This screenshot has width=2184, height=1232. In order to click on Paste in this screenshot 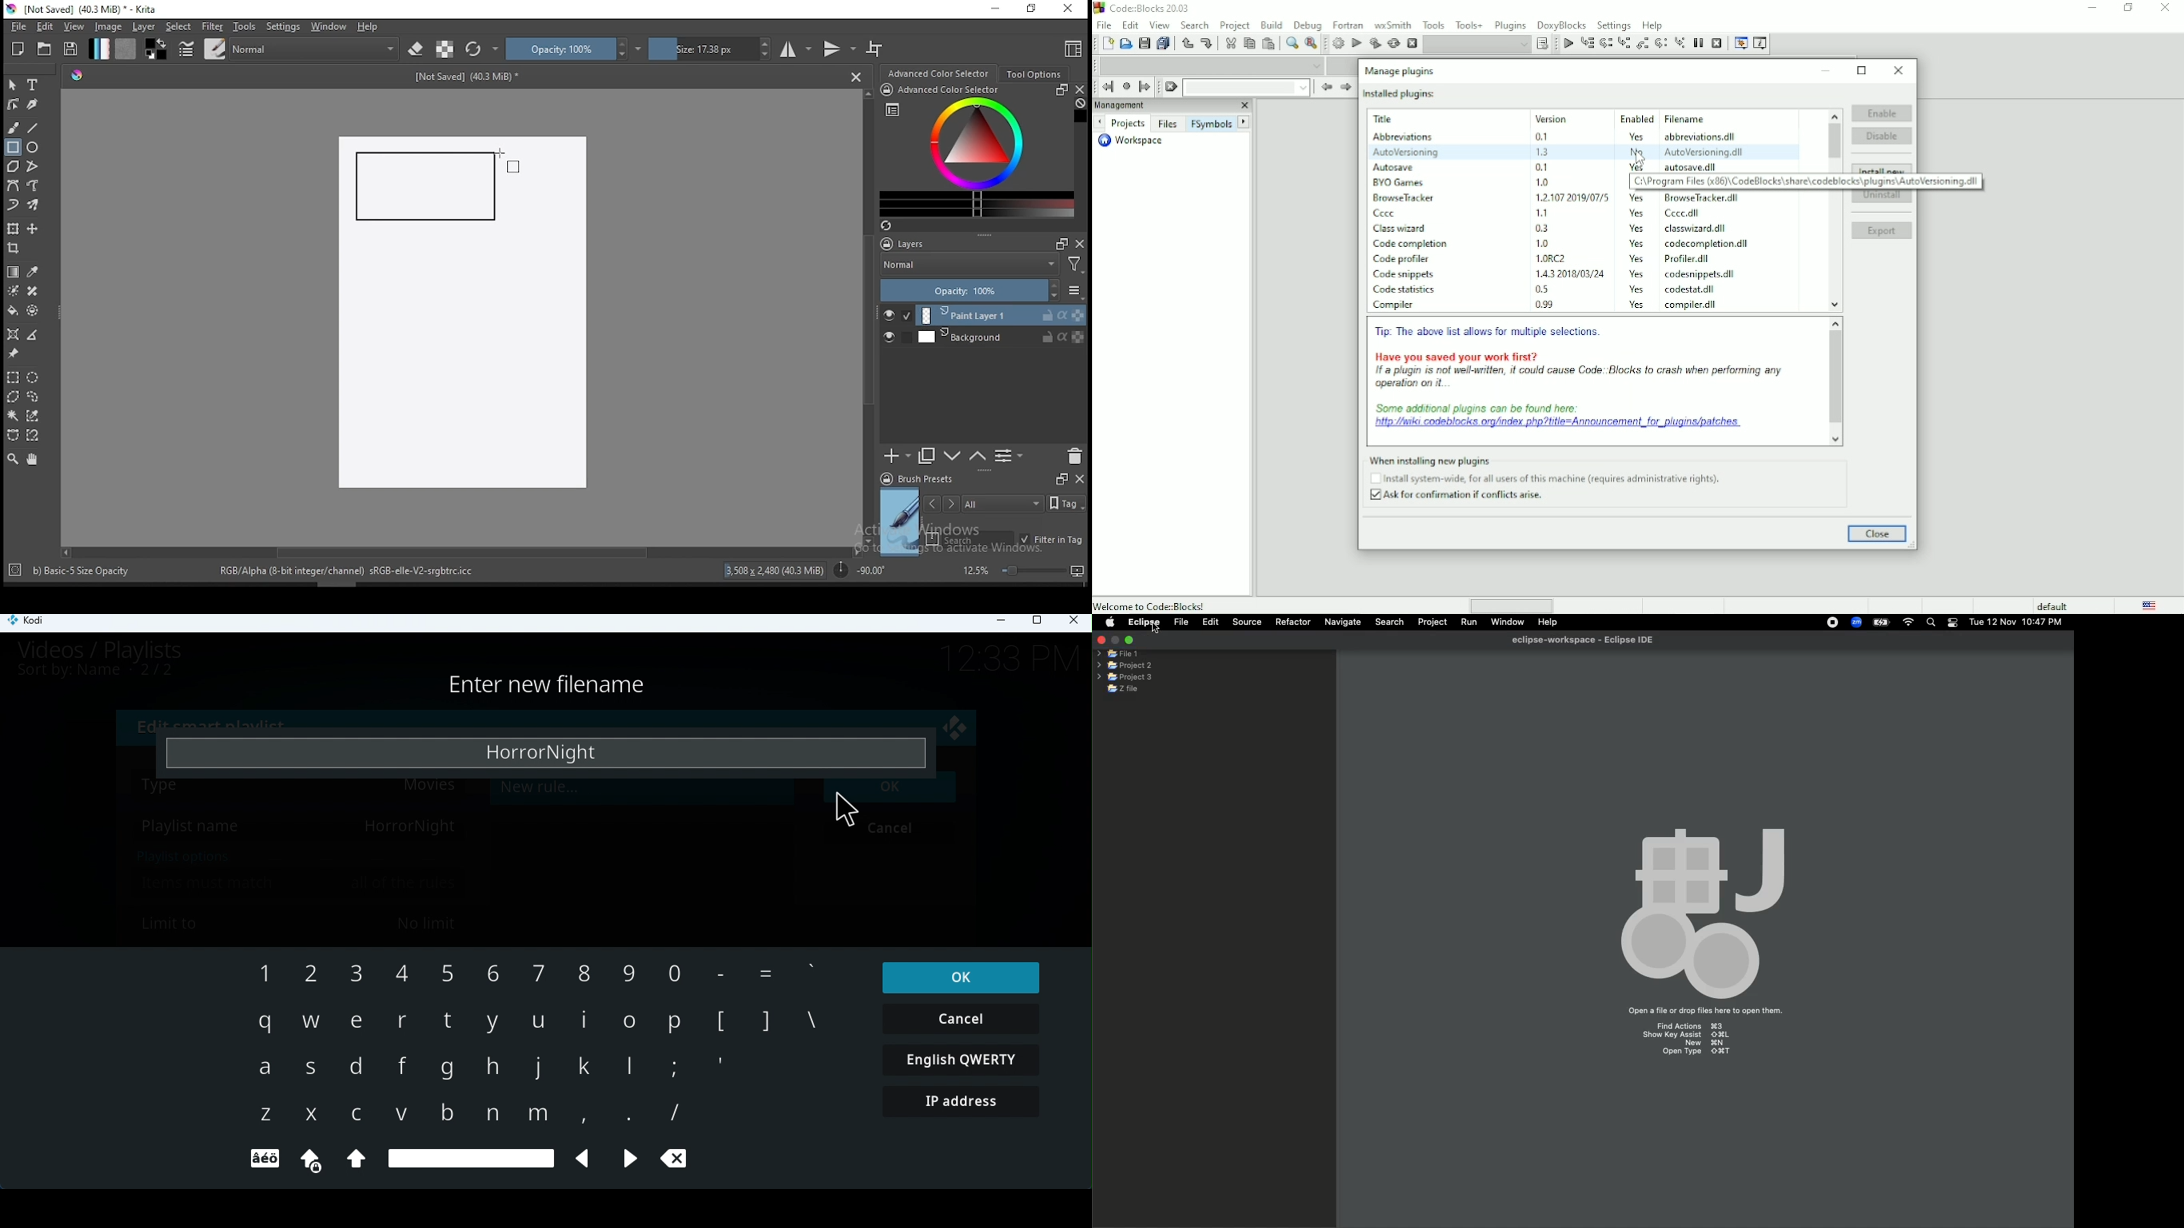, I will do `click(1269, 43)`.